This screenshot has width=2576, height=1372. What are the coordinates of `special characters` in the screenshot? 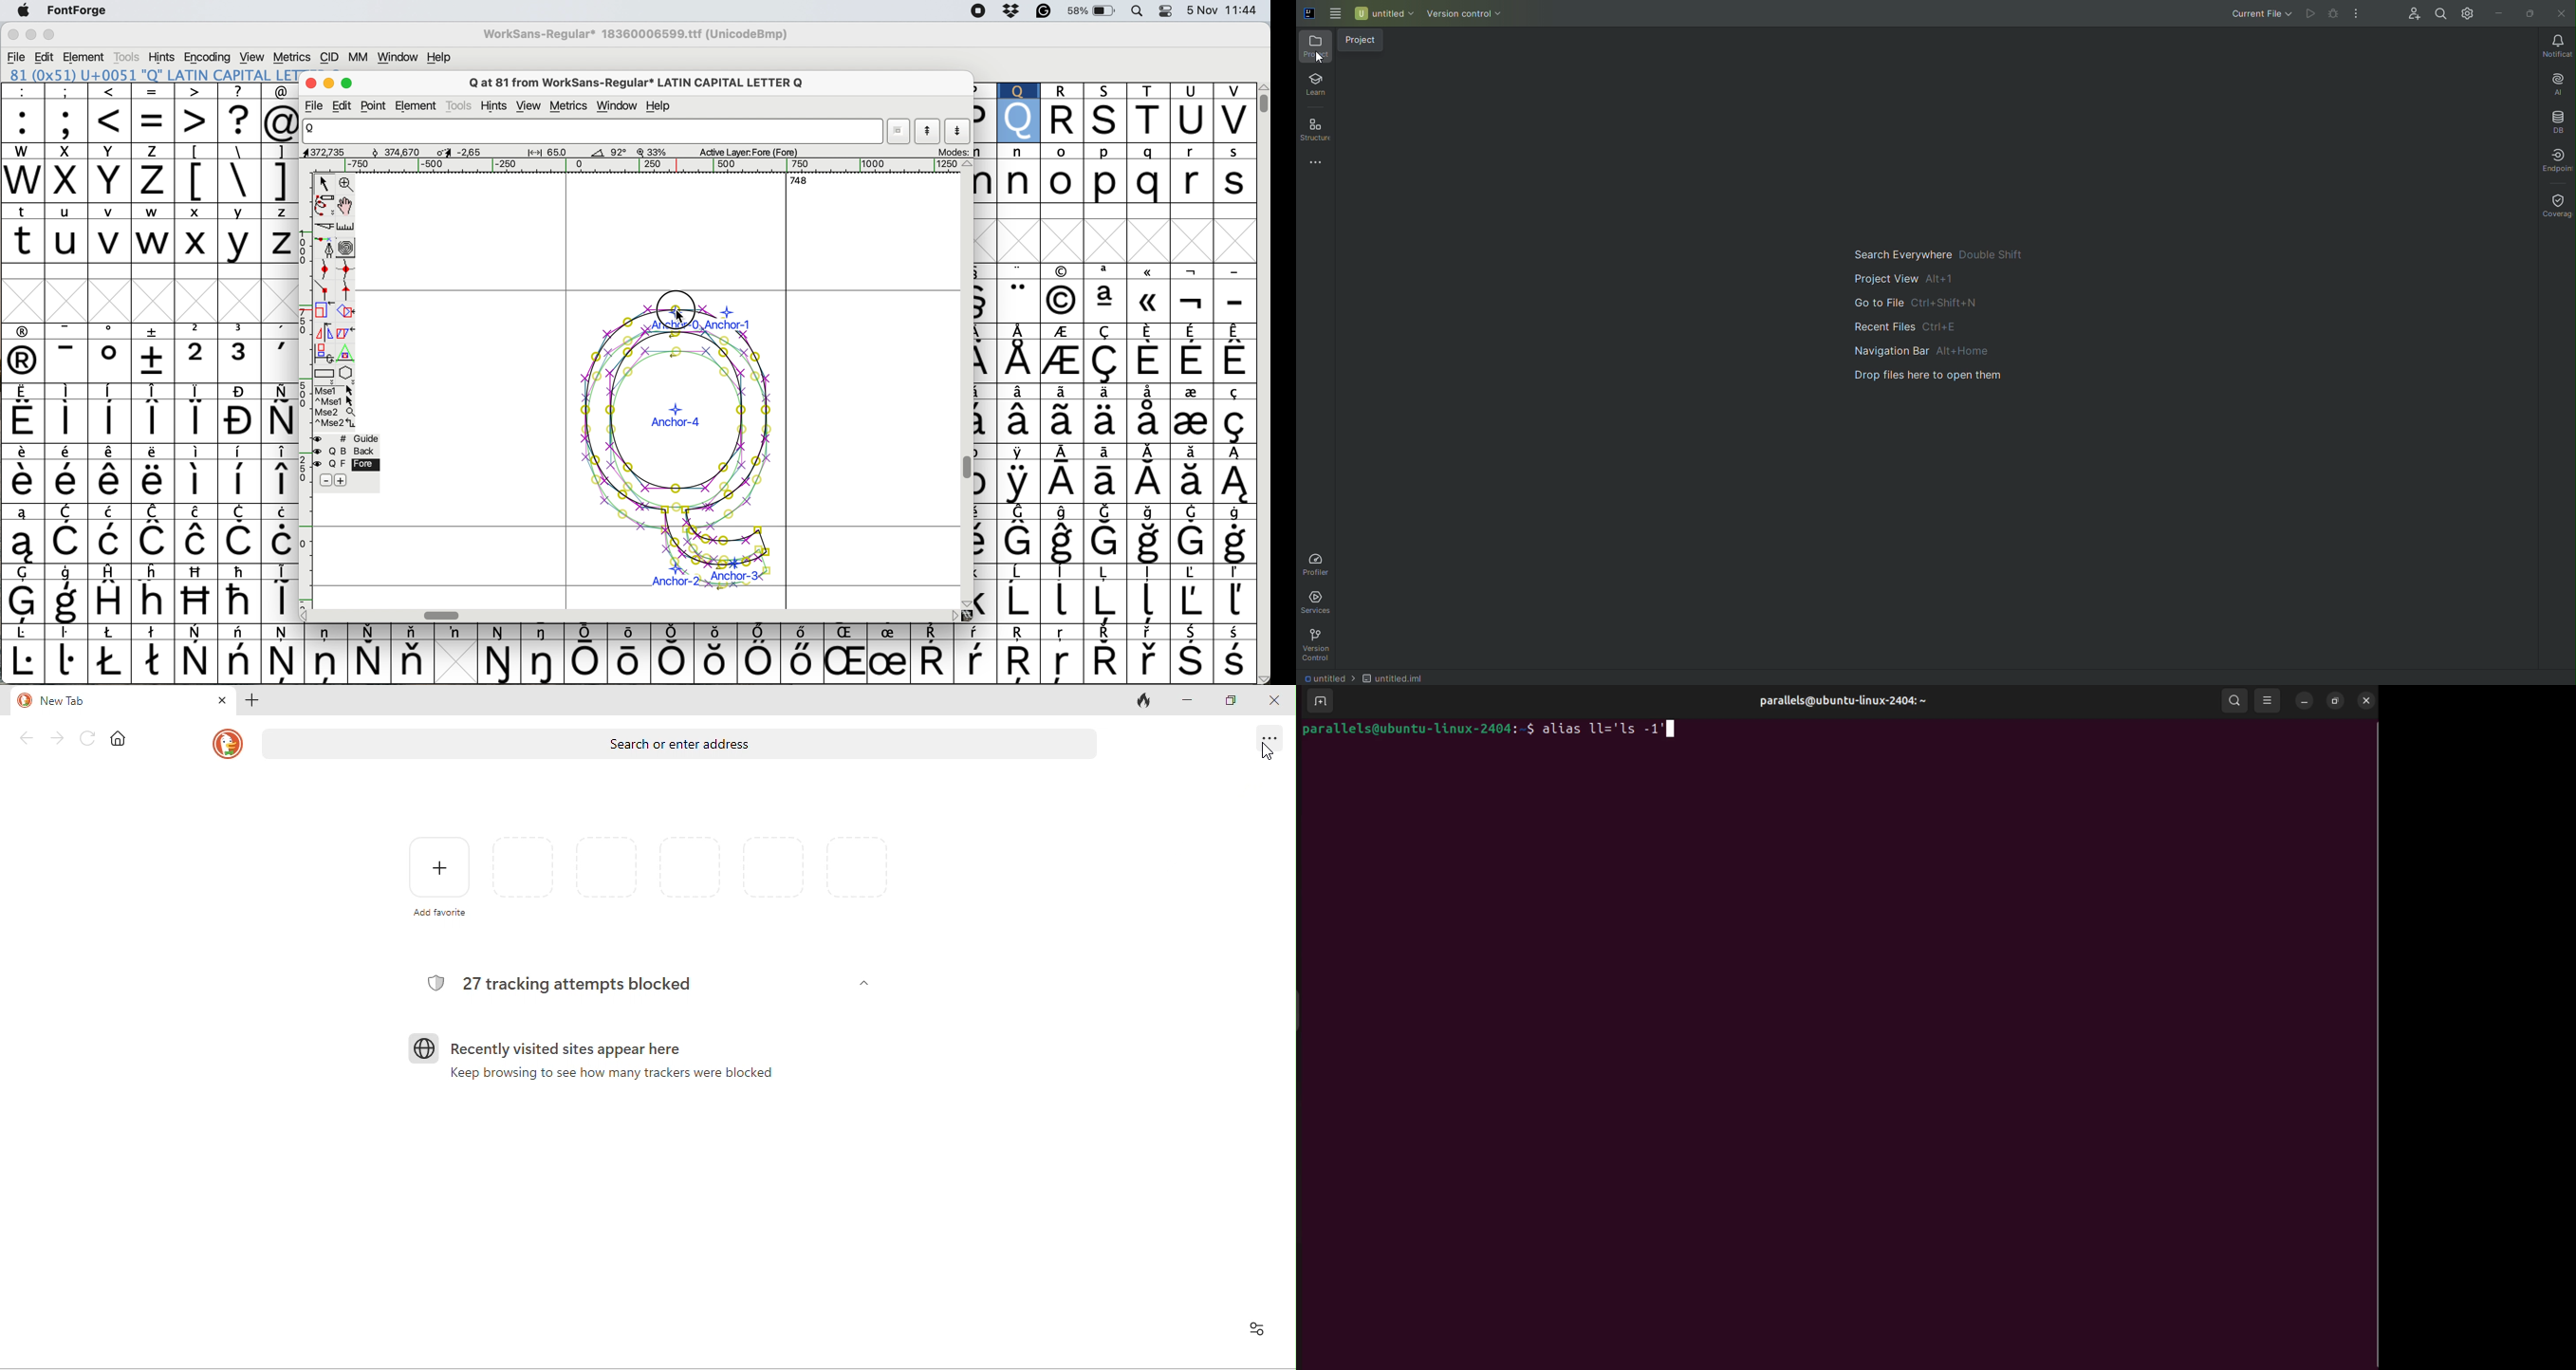 It's located at (232, 152).